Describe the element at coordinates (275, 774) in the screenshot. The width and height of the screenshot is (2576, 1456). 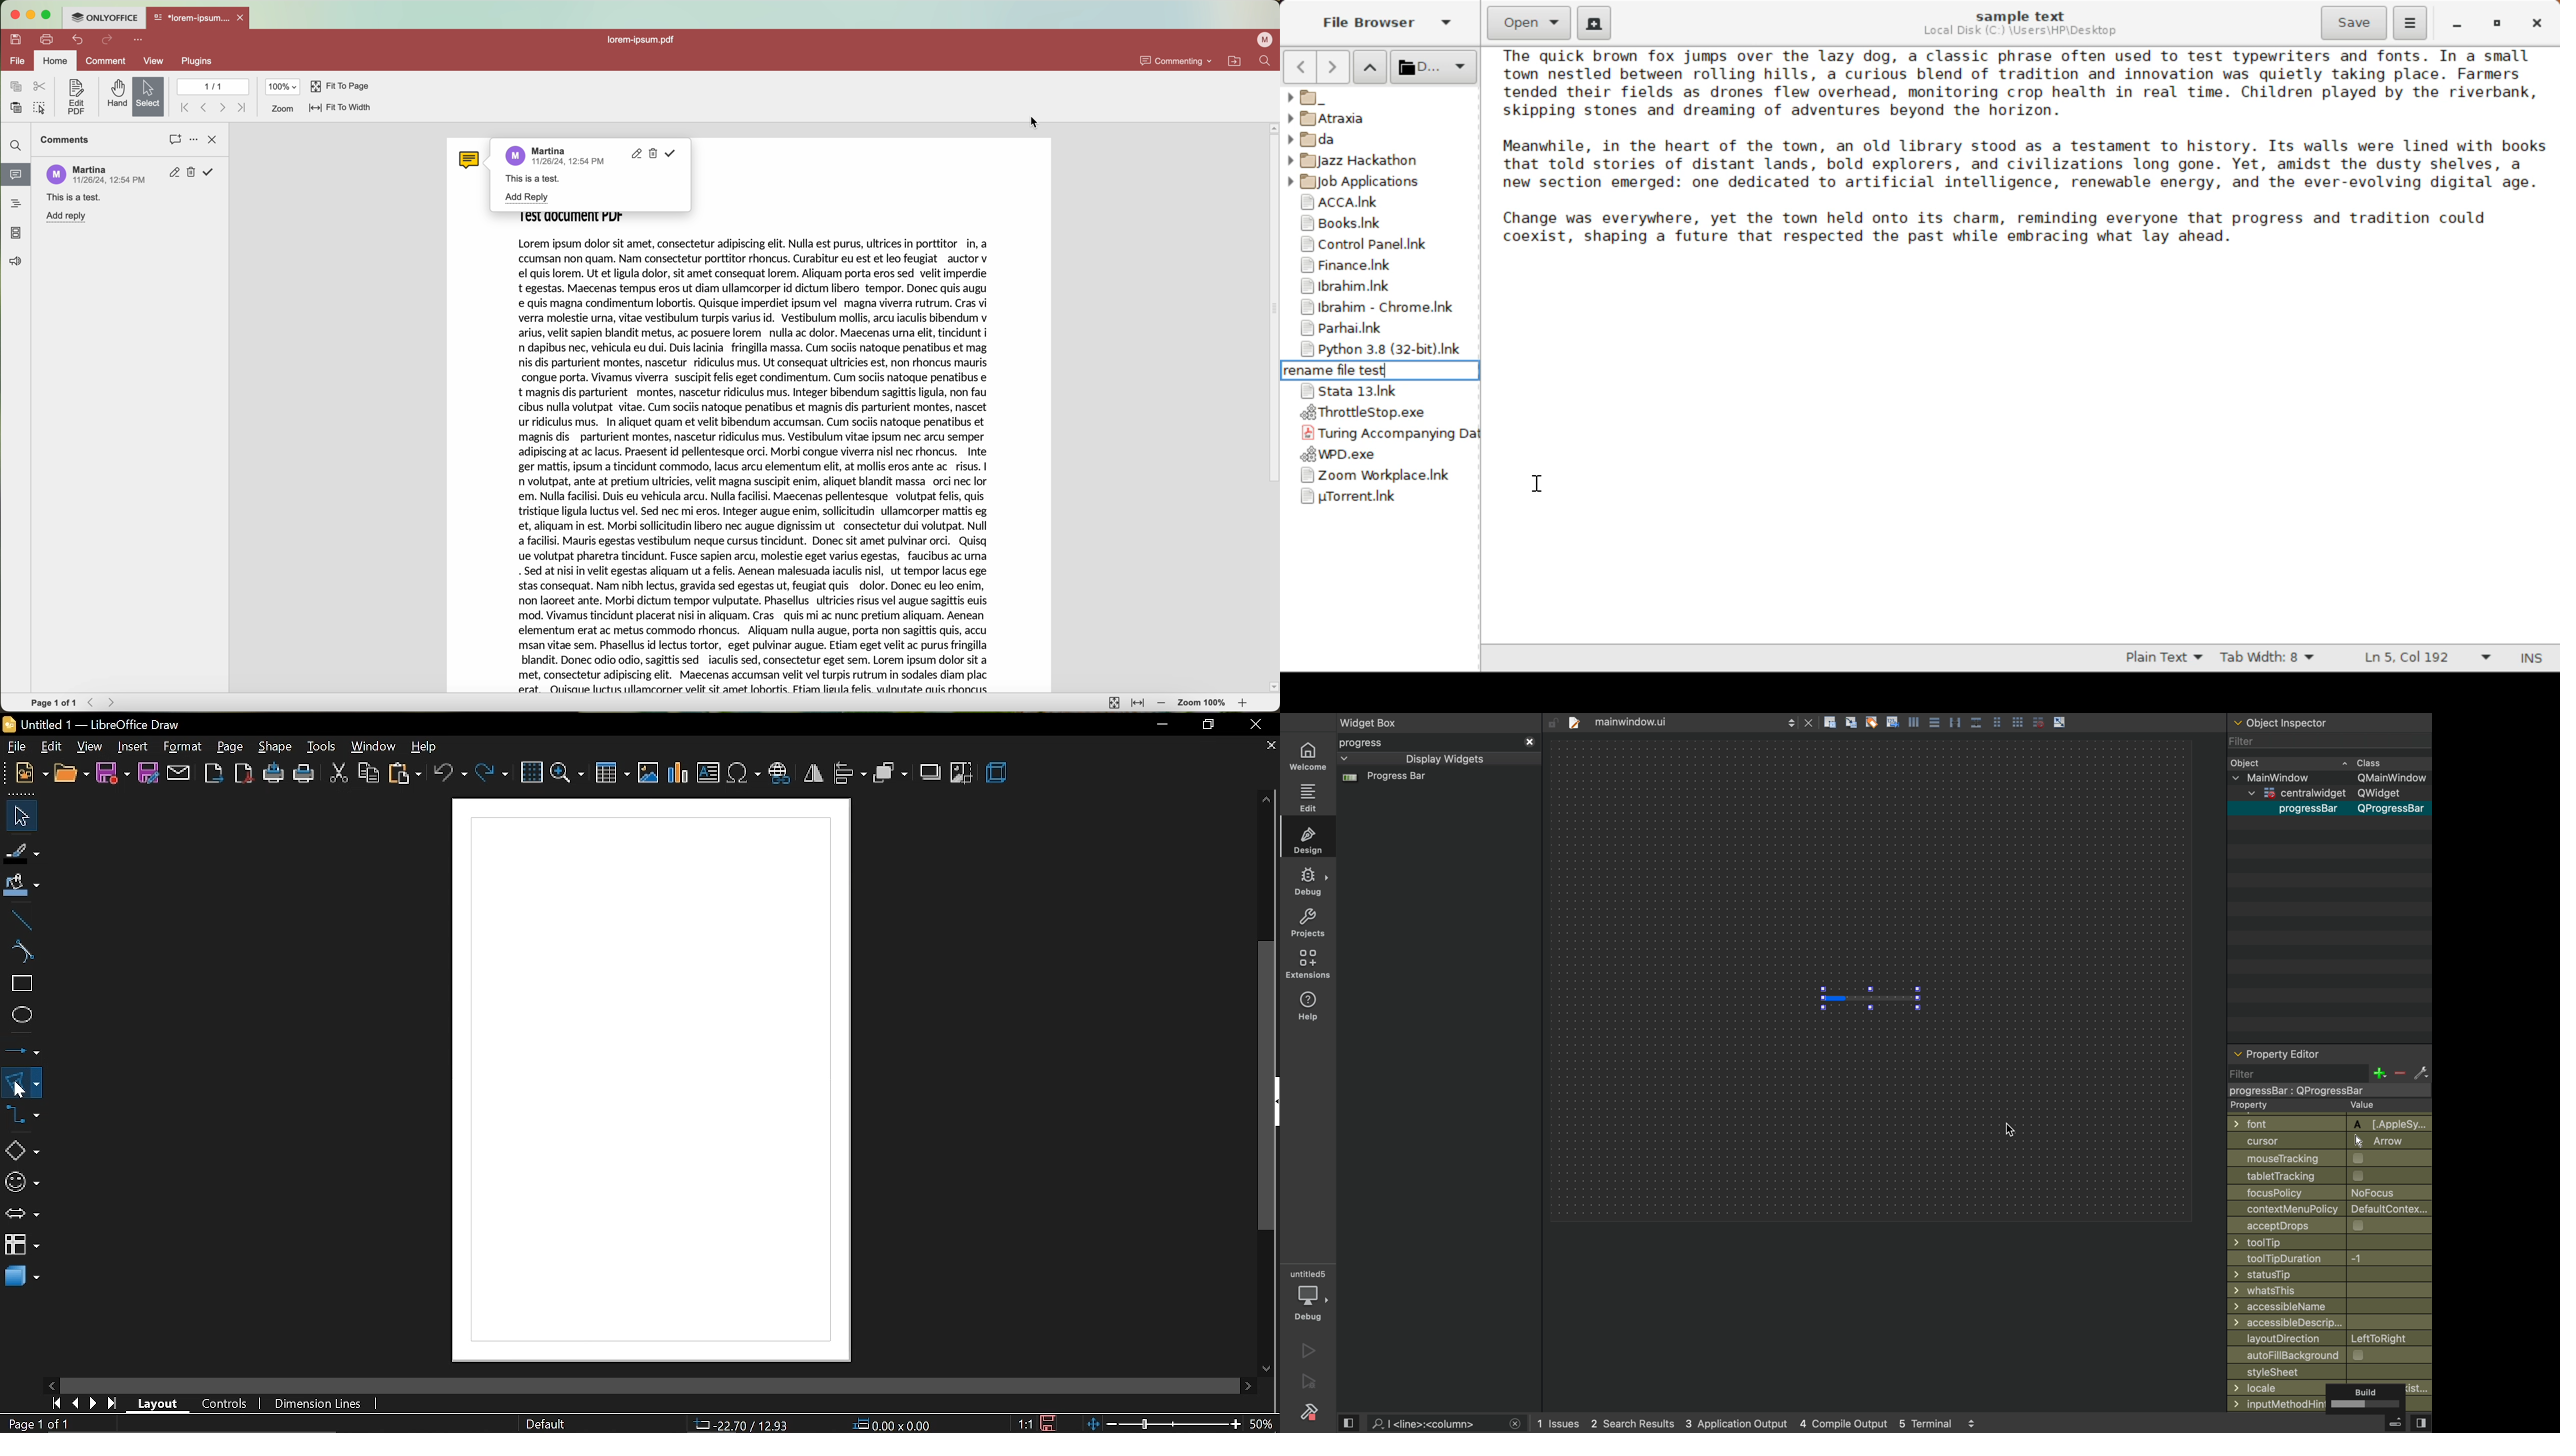
I see `print directly` at that location.